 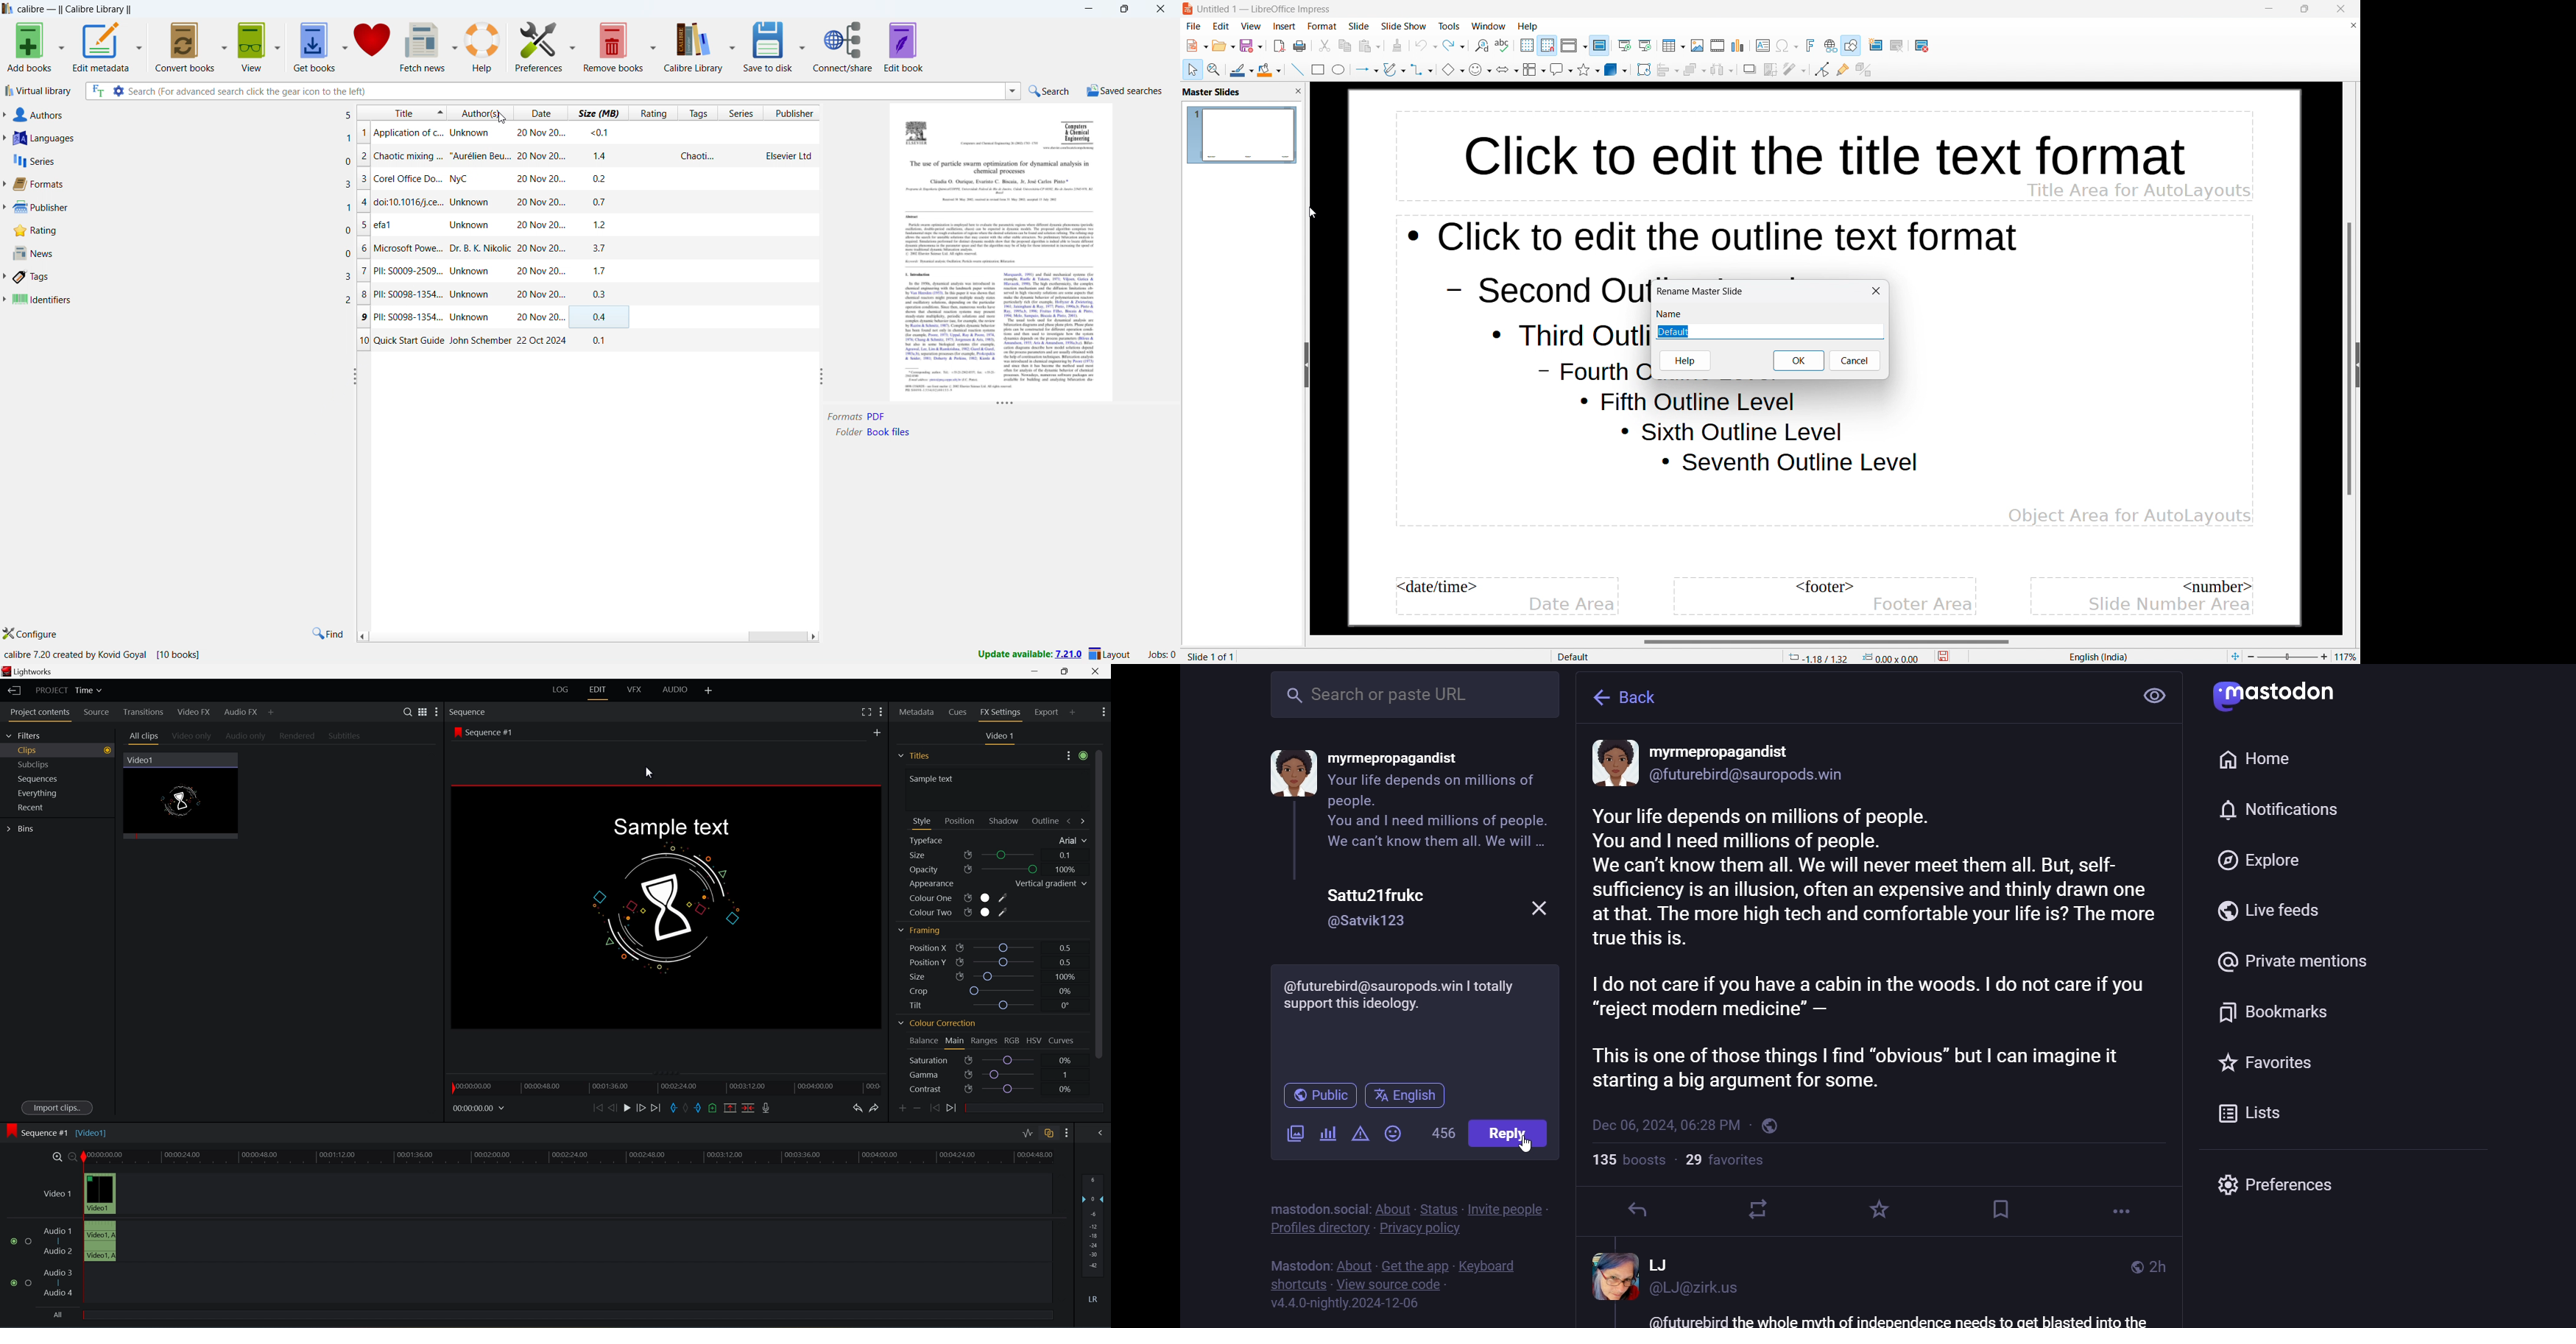 What do you see at coordinates (921, 991) in the screenshot?
I see `crop` at bounding box center [921, 991].